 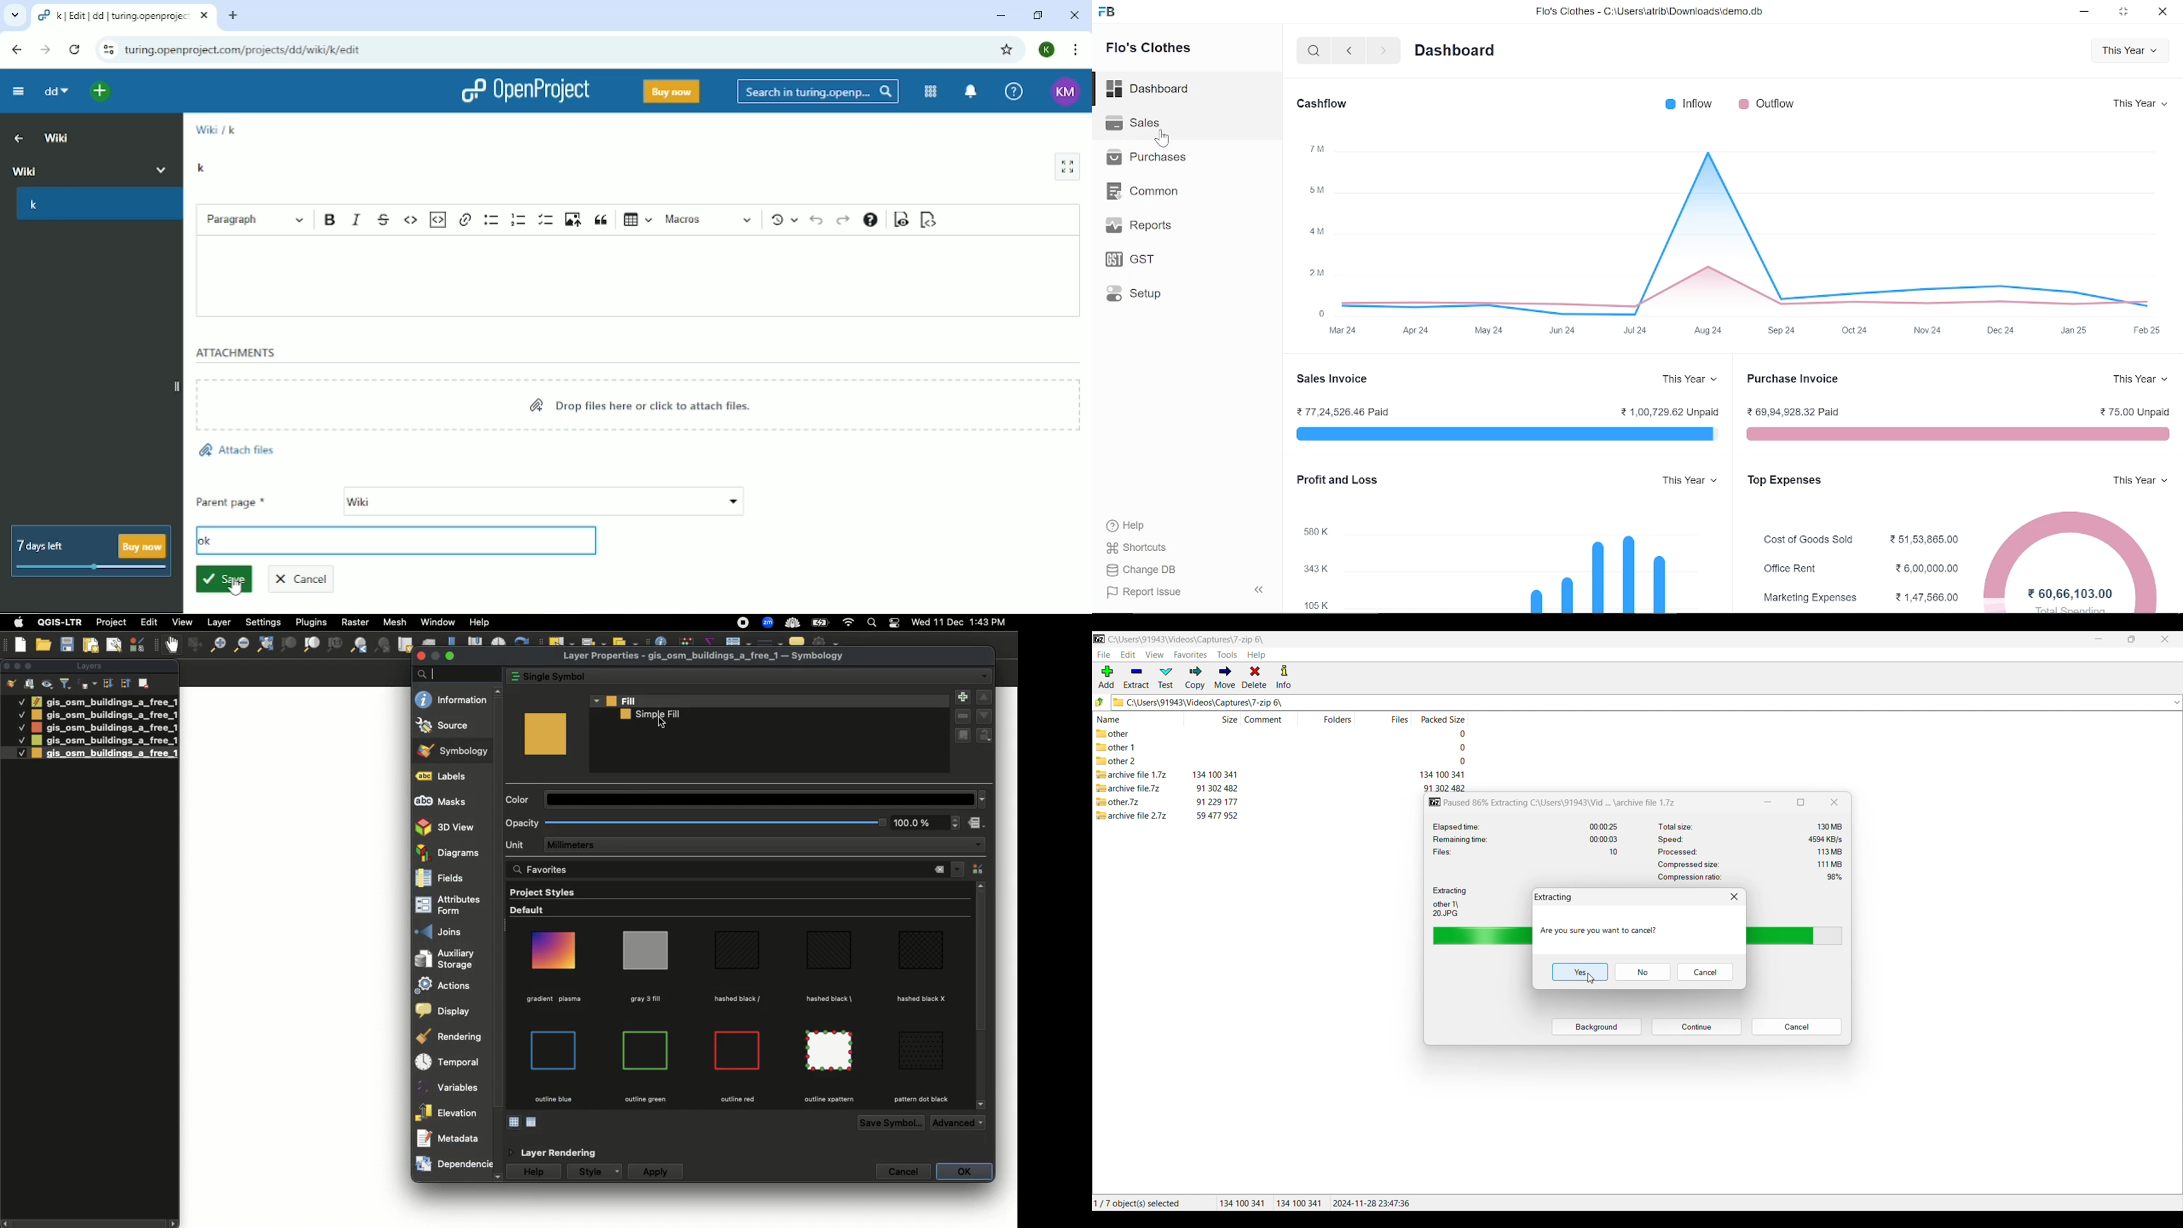 What do you see at coordinates (1526, 852) in the screenshot?
I see `Files: 10` at bounding box center [1526, 852].